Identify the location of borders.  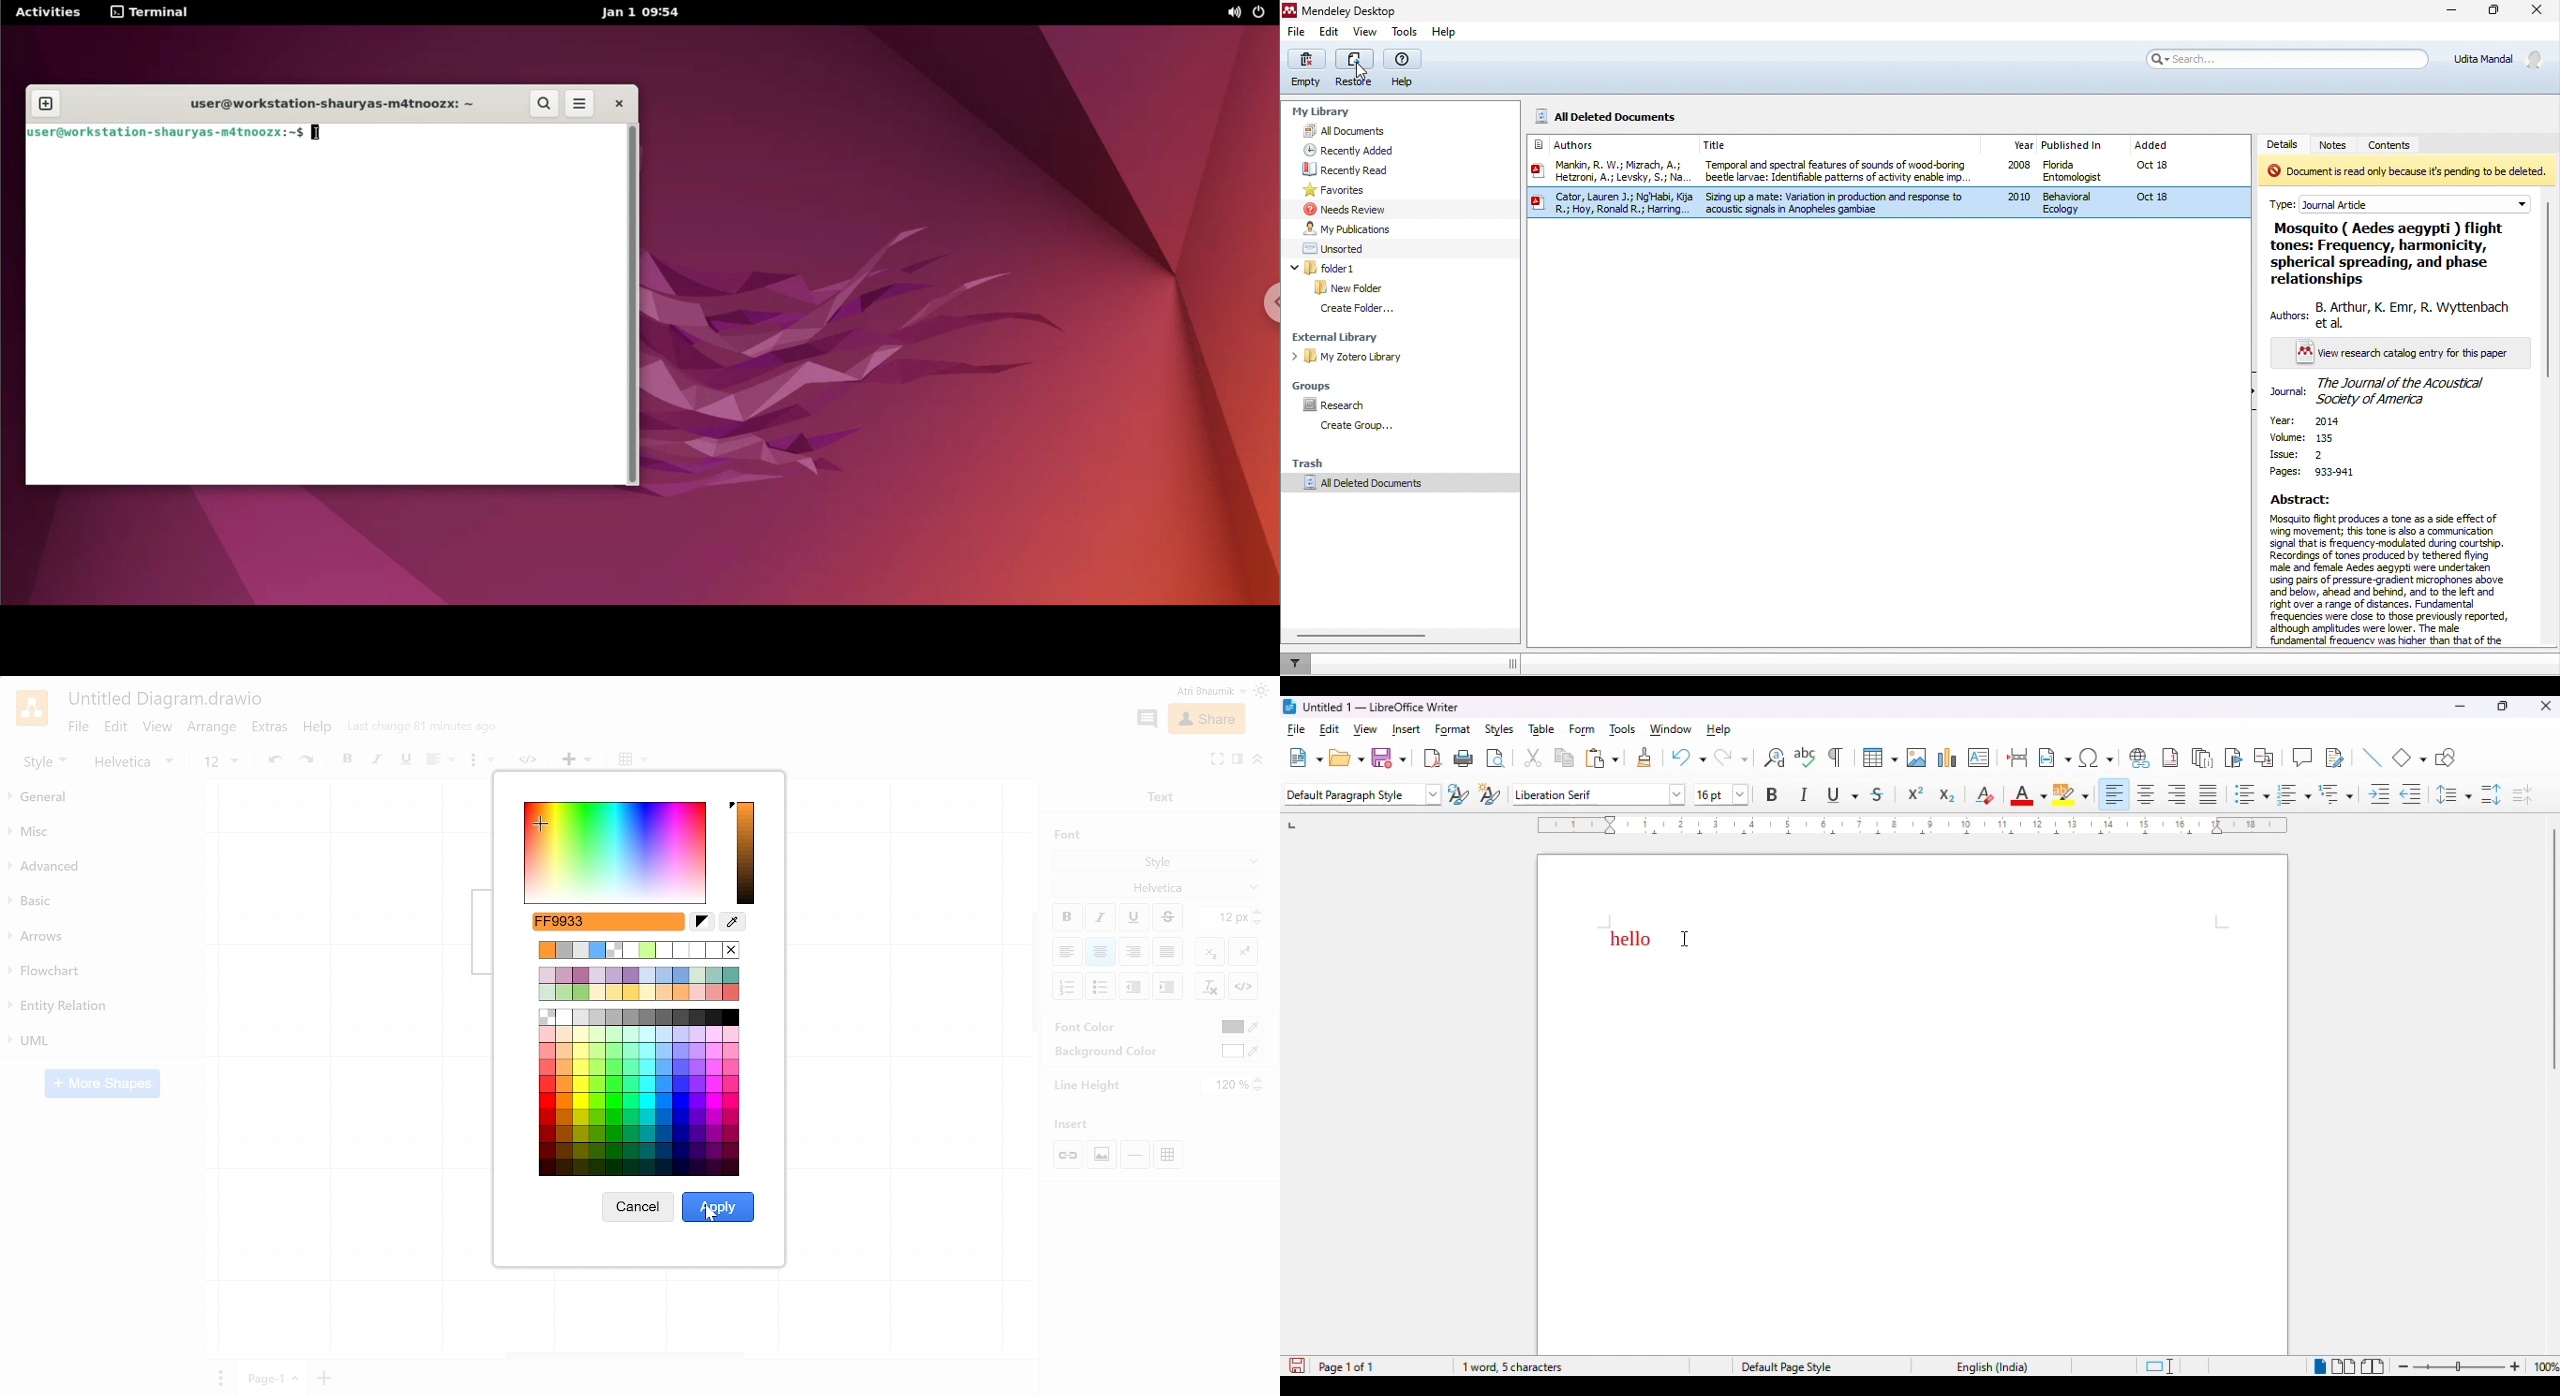
(633, 760).